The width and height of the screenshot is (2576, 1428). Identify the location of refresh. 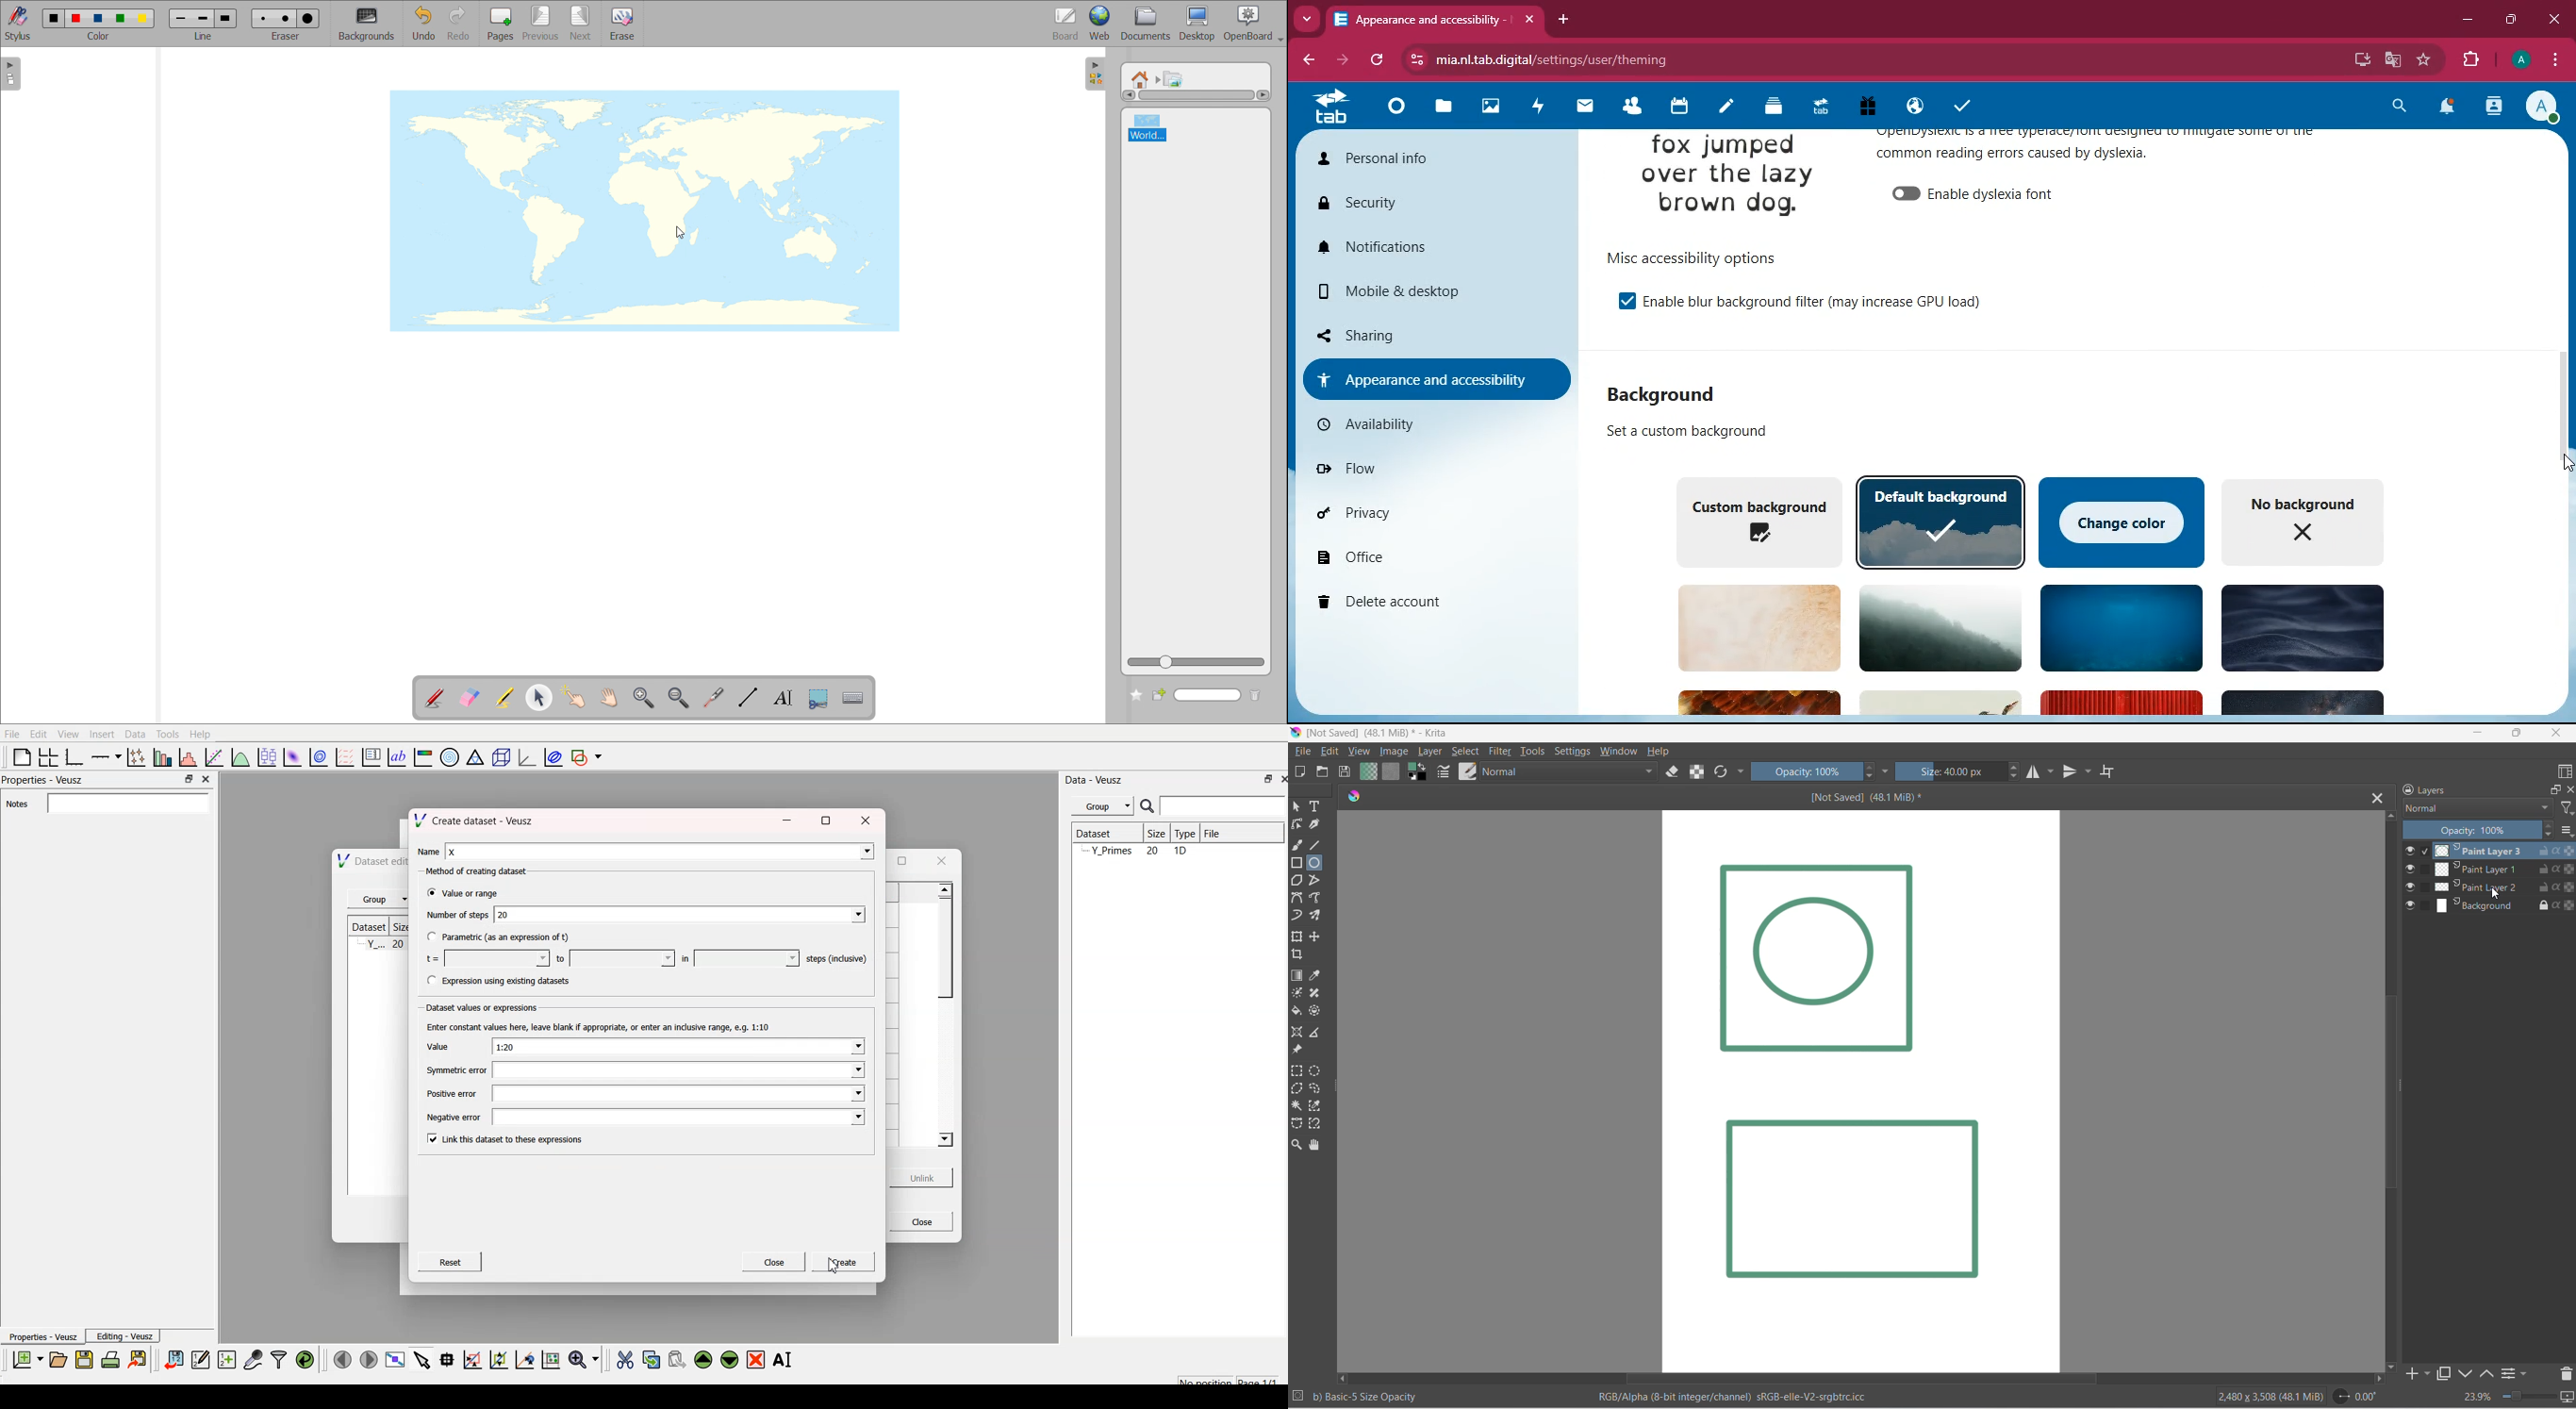
(1377, 59).